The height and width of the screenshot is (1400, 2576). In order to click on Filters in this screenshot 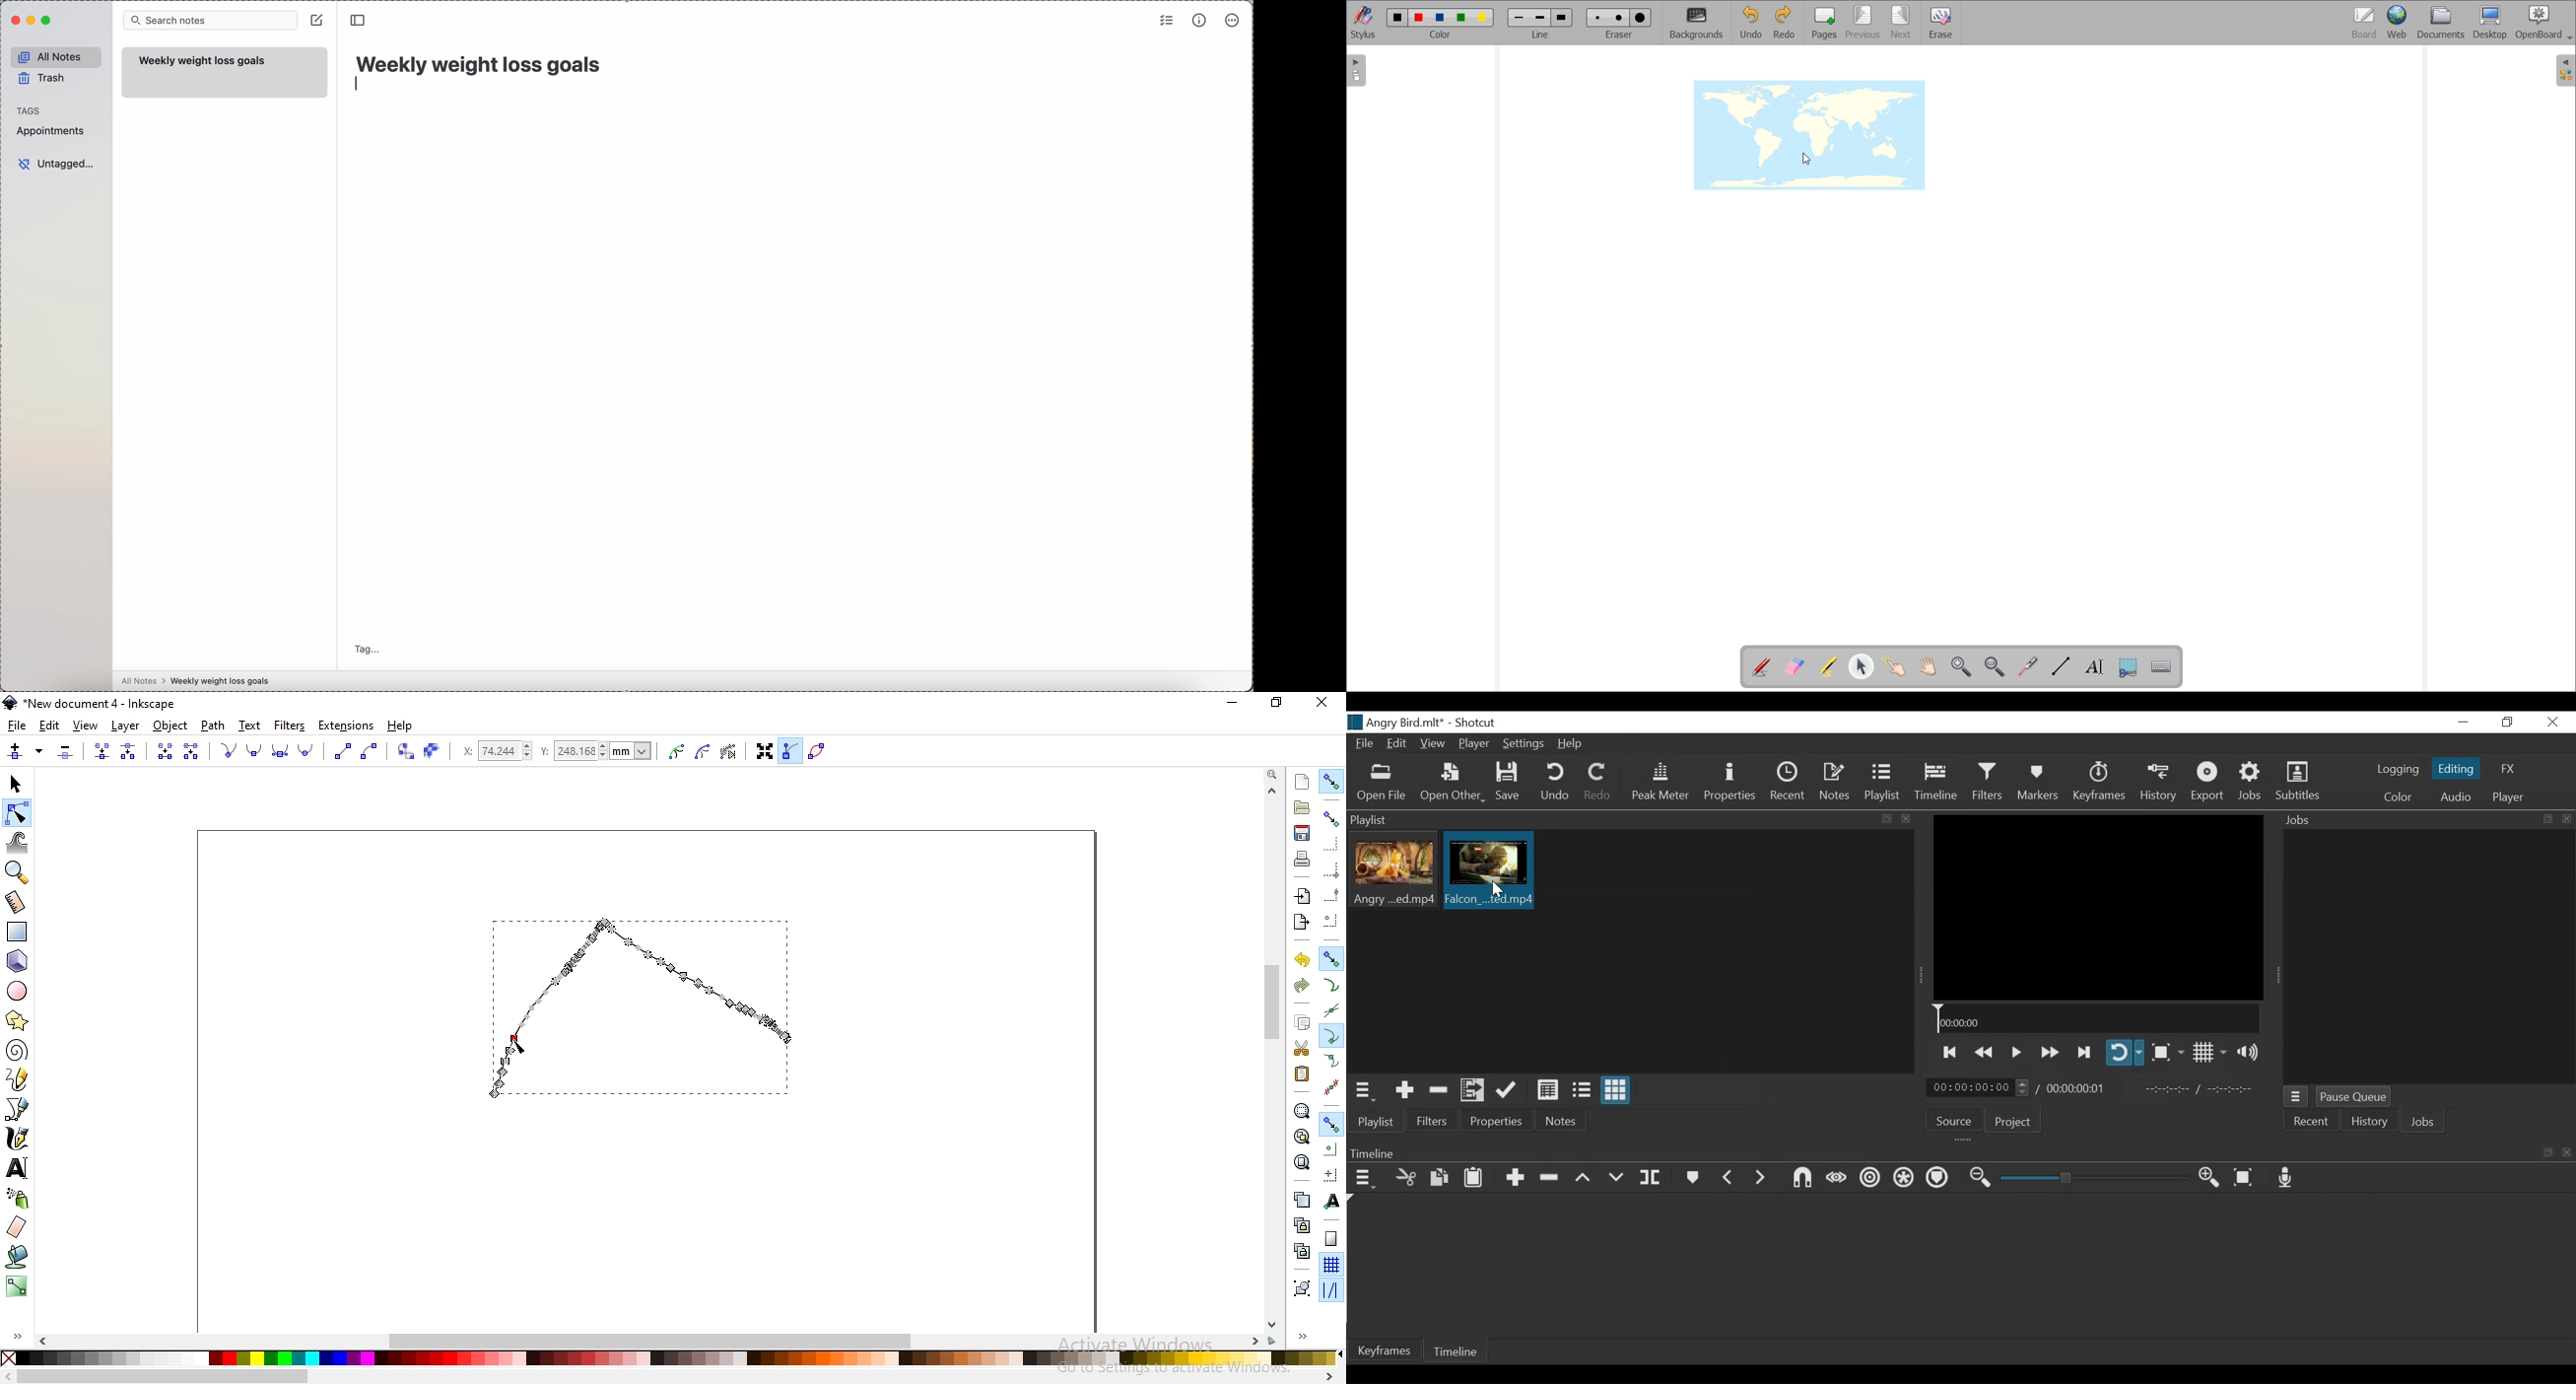, I will do `click(1989, 781)`.